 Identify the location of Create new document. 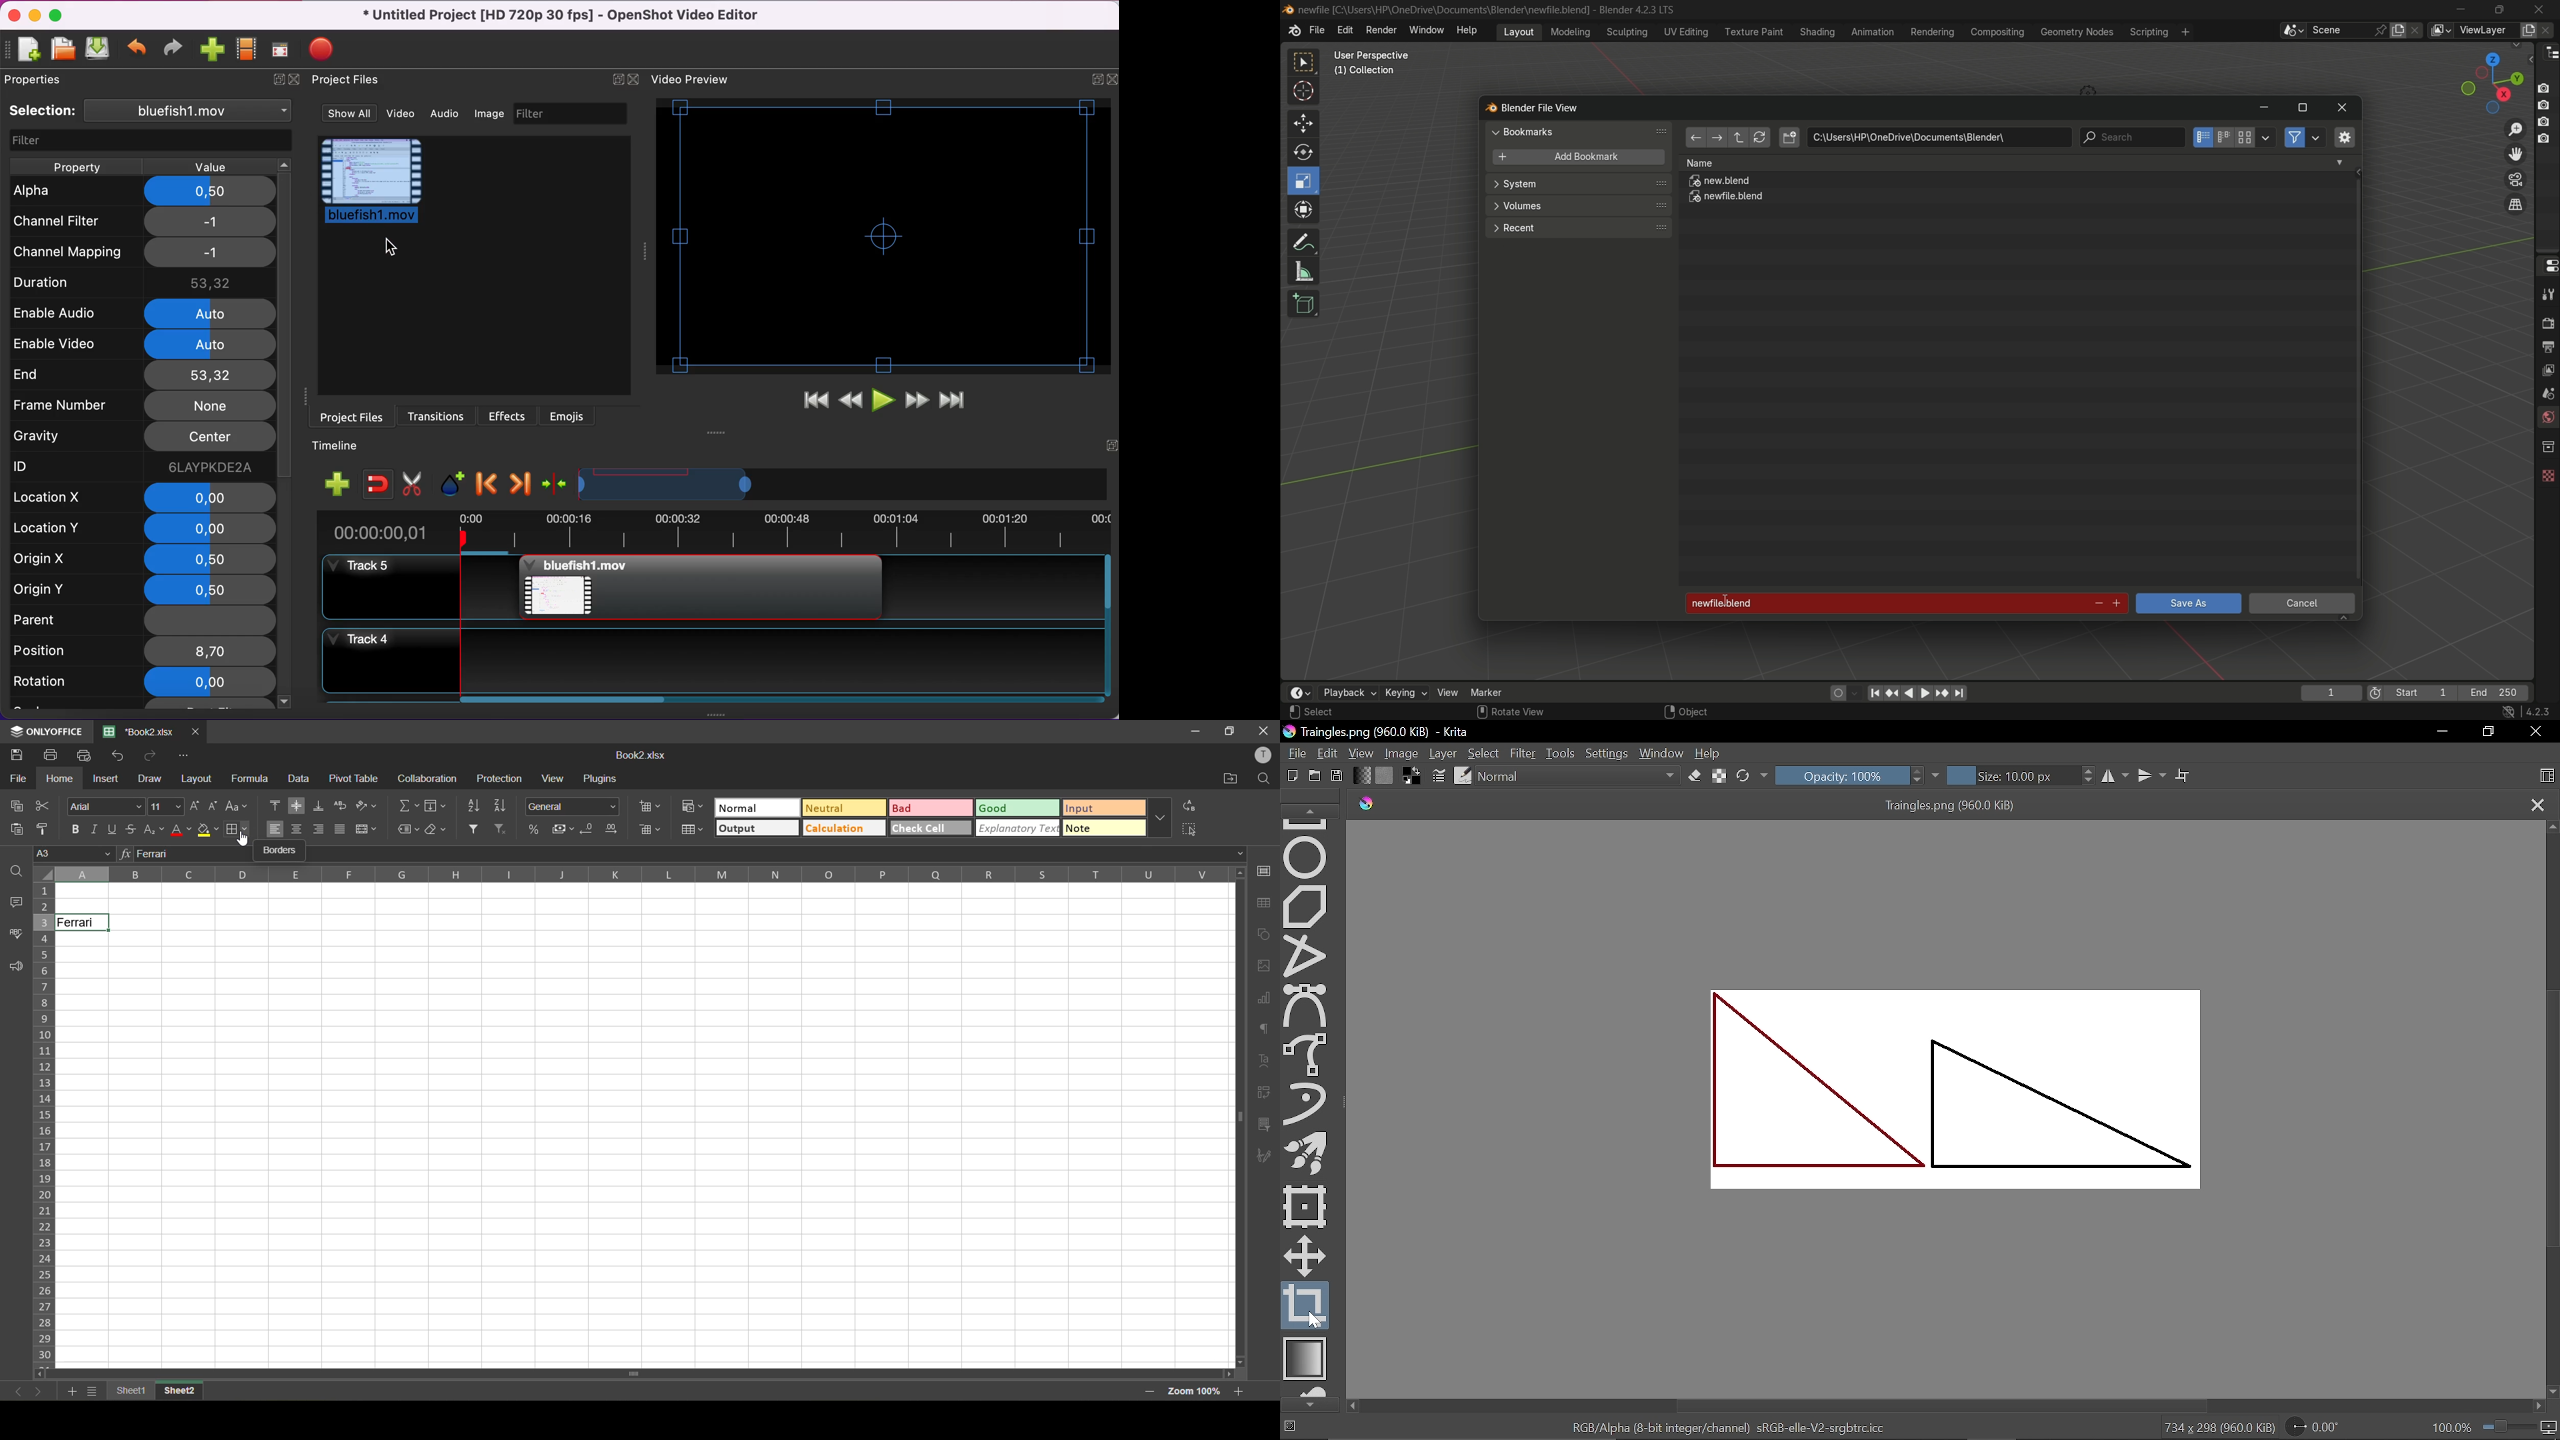
(1293, 776).